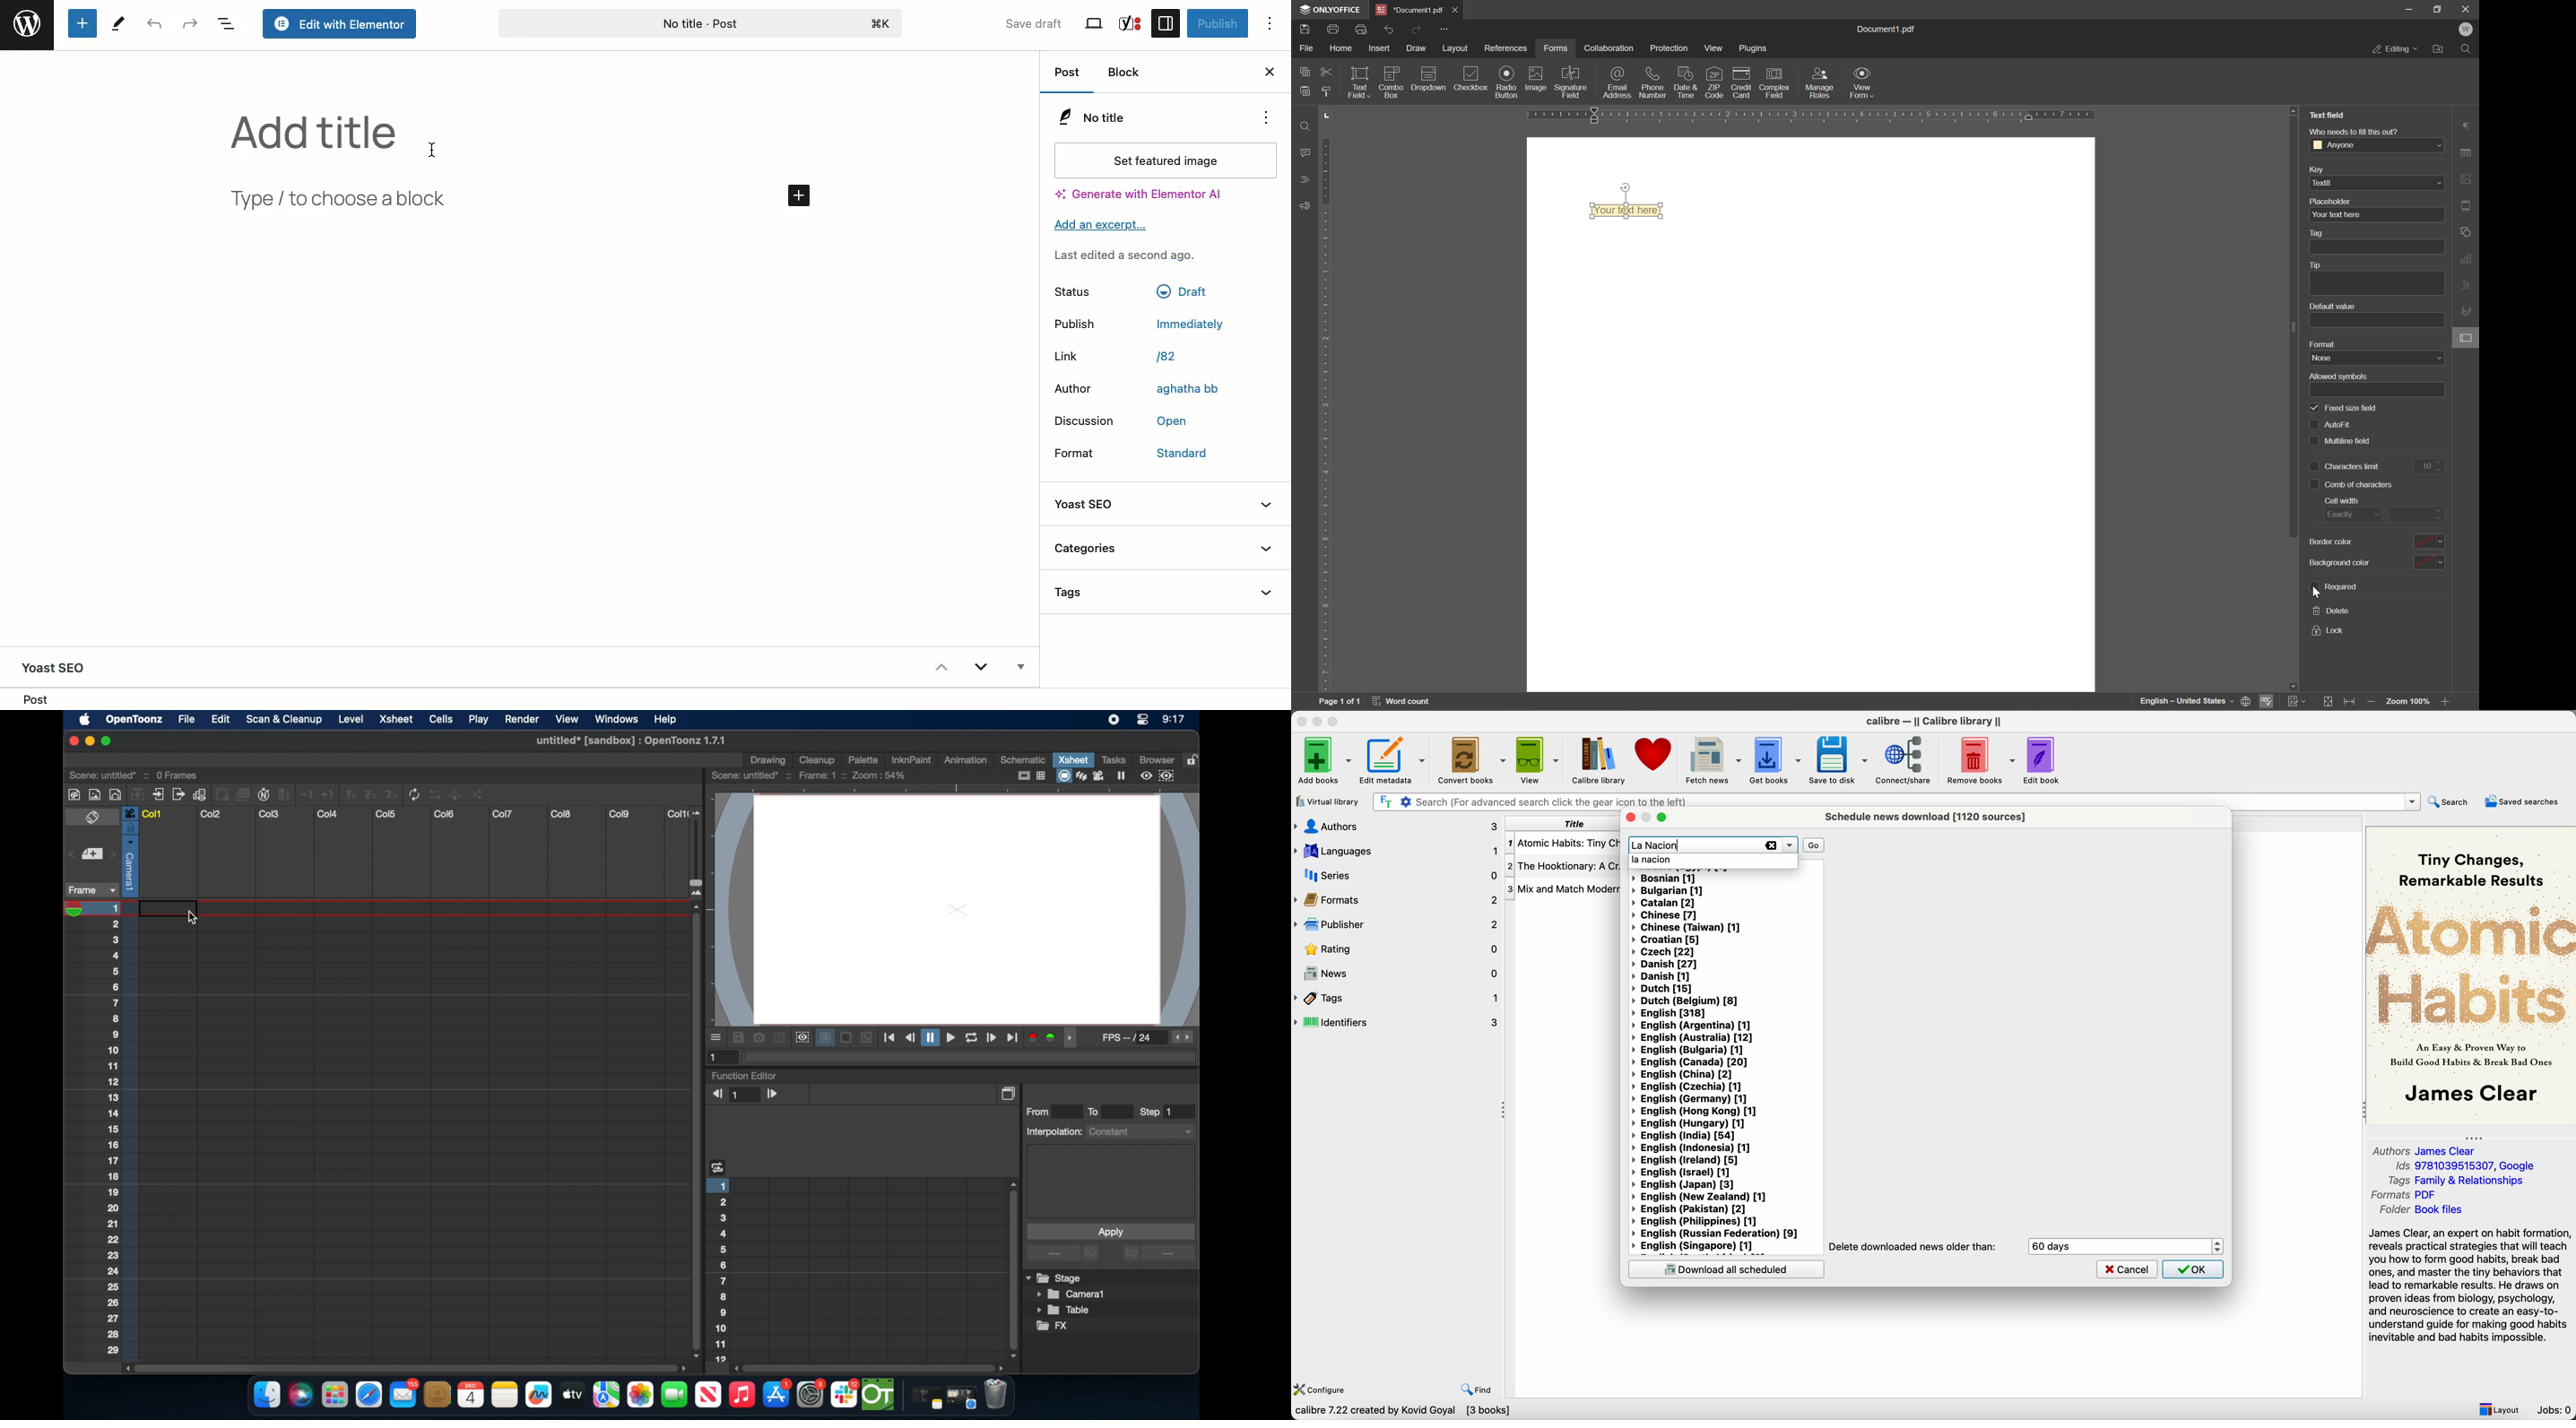 The image size is (2576, 1428). What do you see at coordinates (2351, 703) in the screenshot?
I see `fit to width` at bounding box center [2351, 703].